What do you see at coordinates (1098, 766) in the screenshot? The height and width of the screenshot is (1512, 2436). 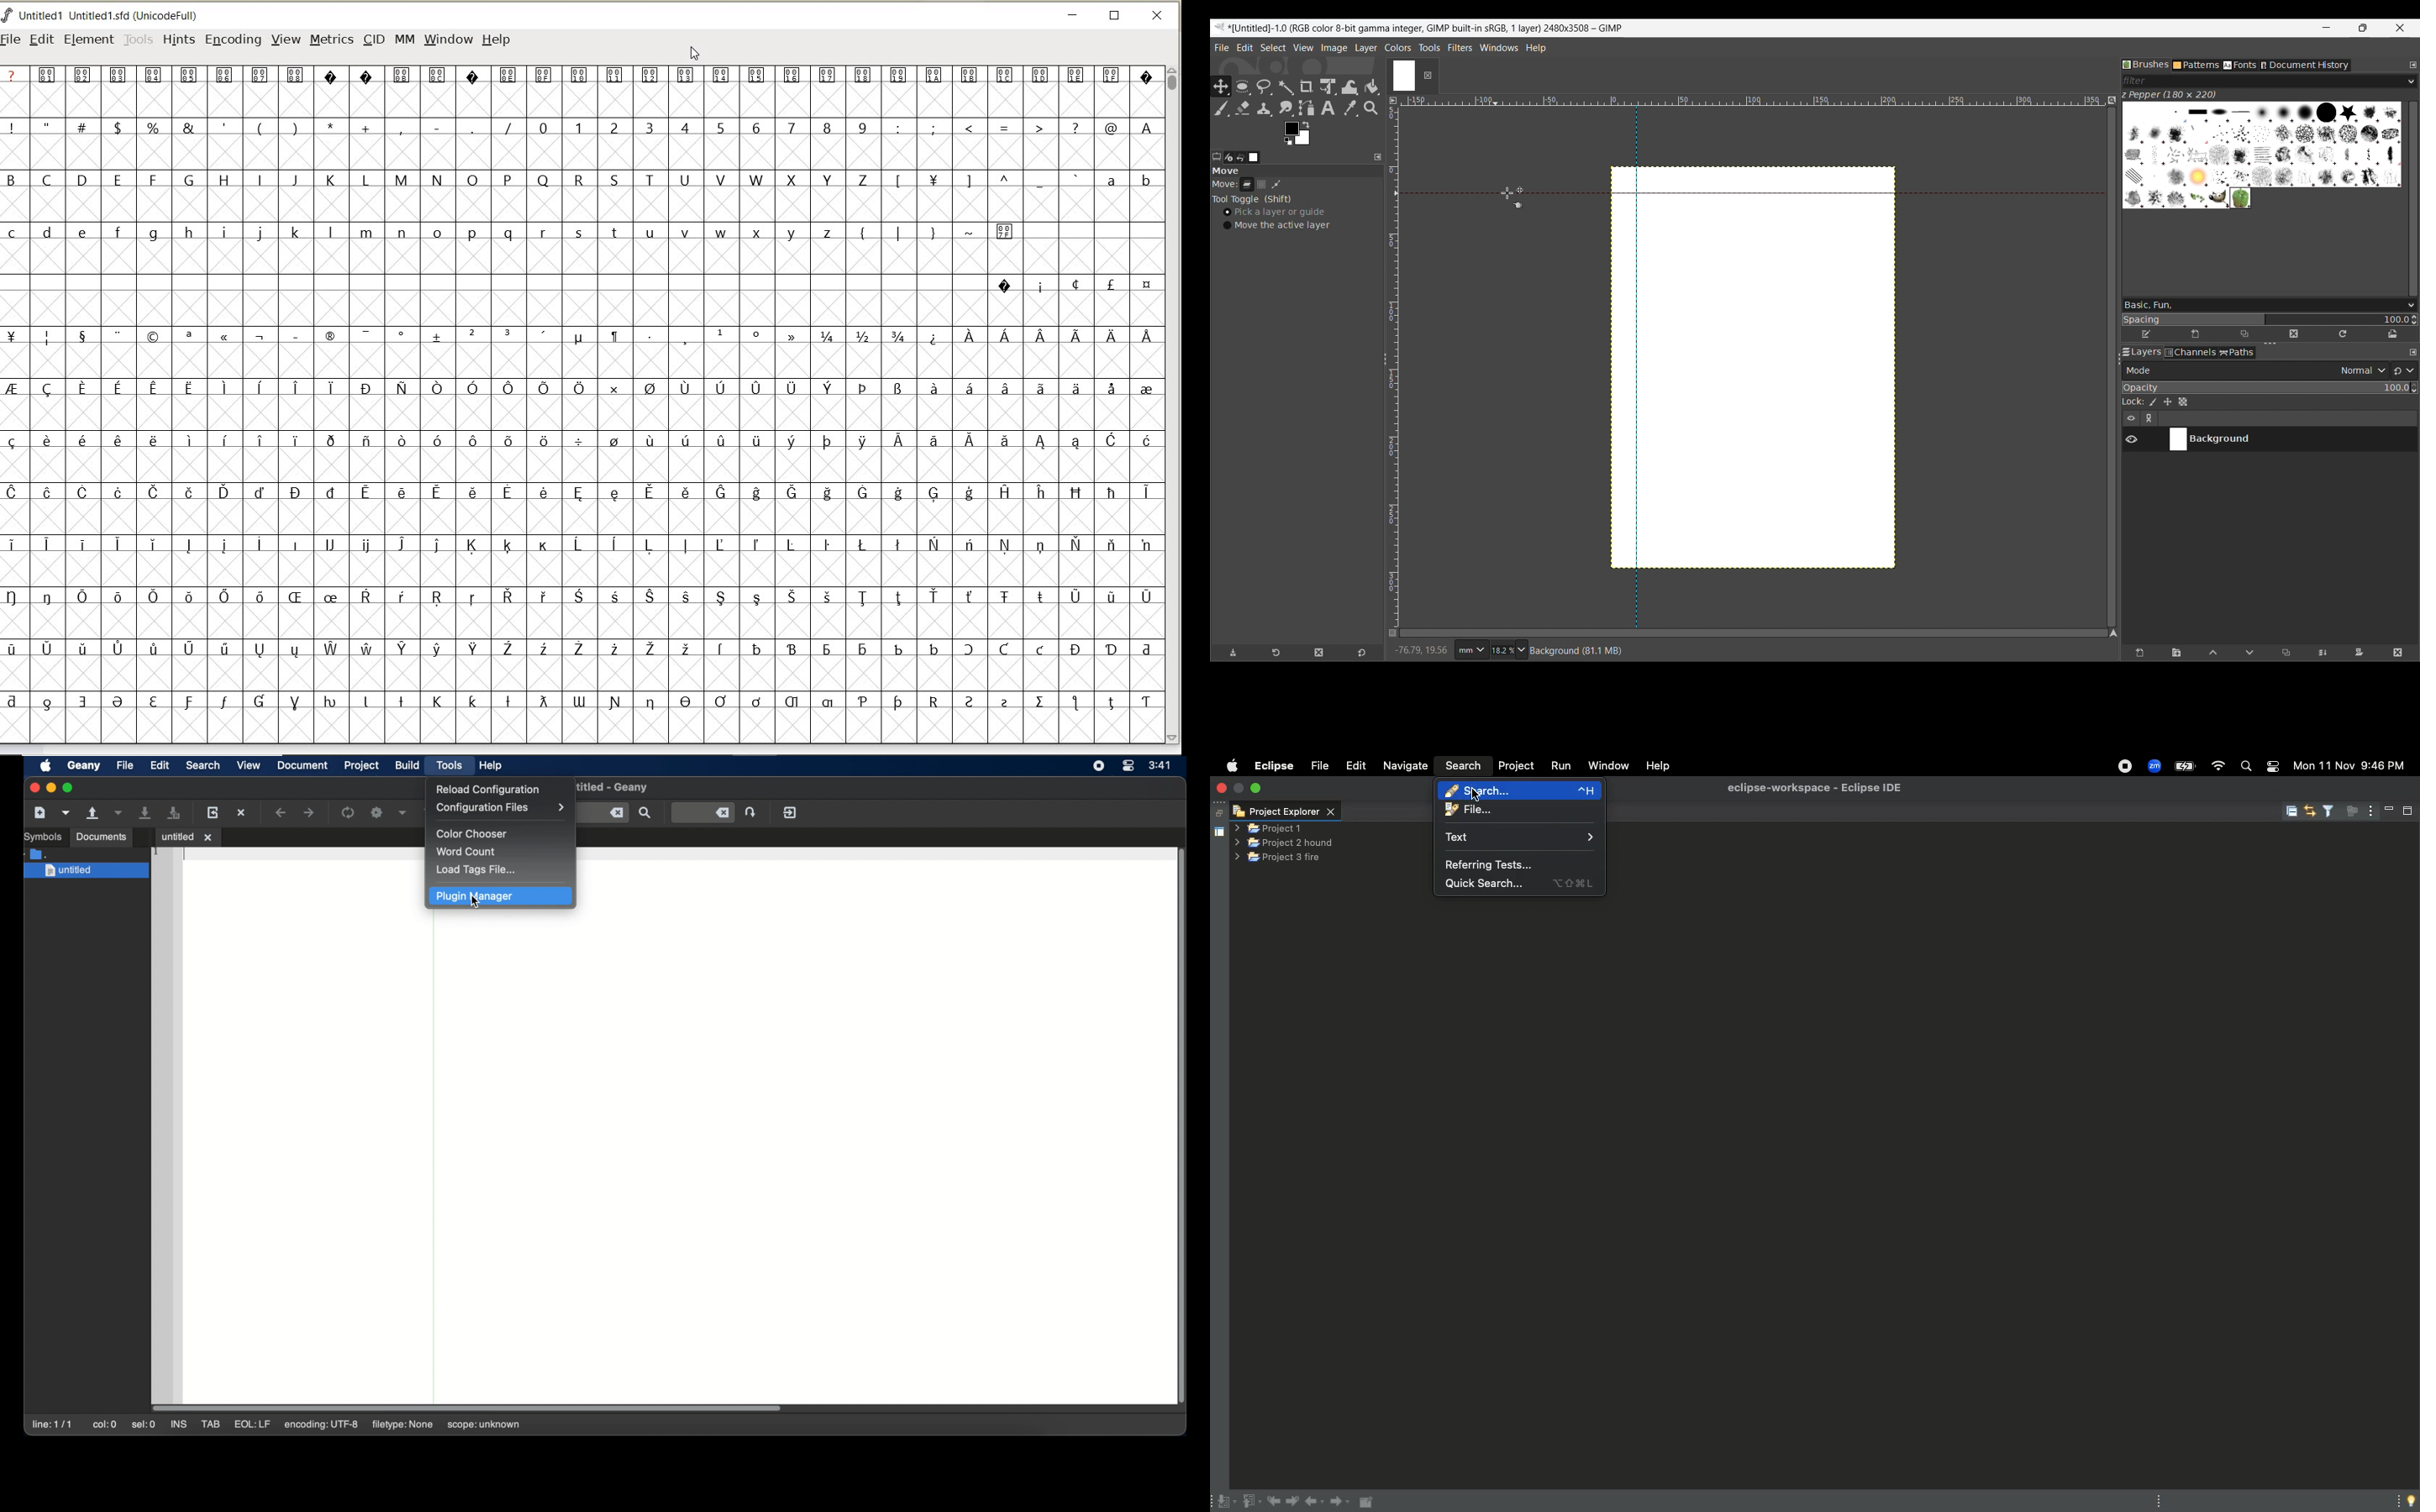 I see `screen recorder icon` at bounding box center [1098, 766].